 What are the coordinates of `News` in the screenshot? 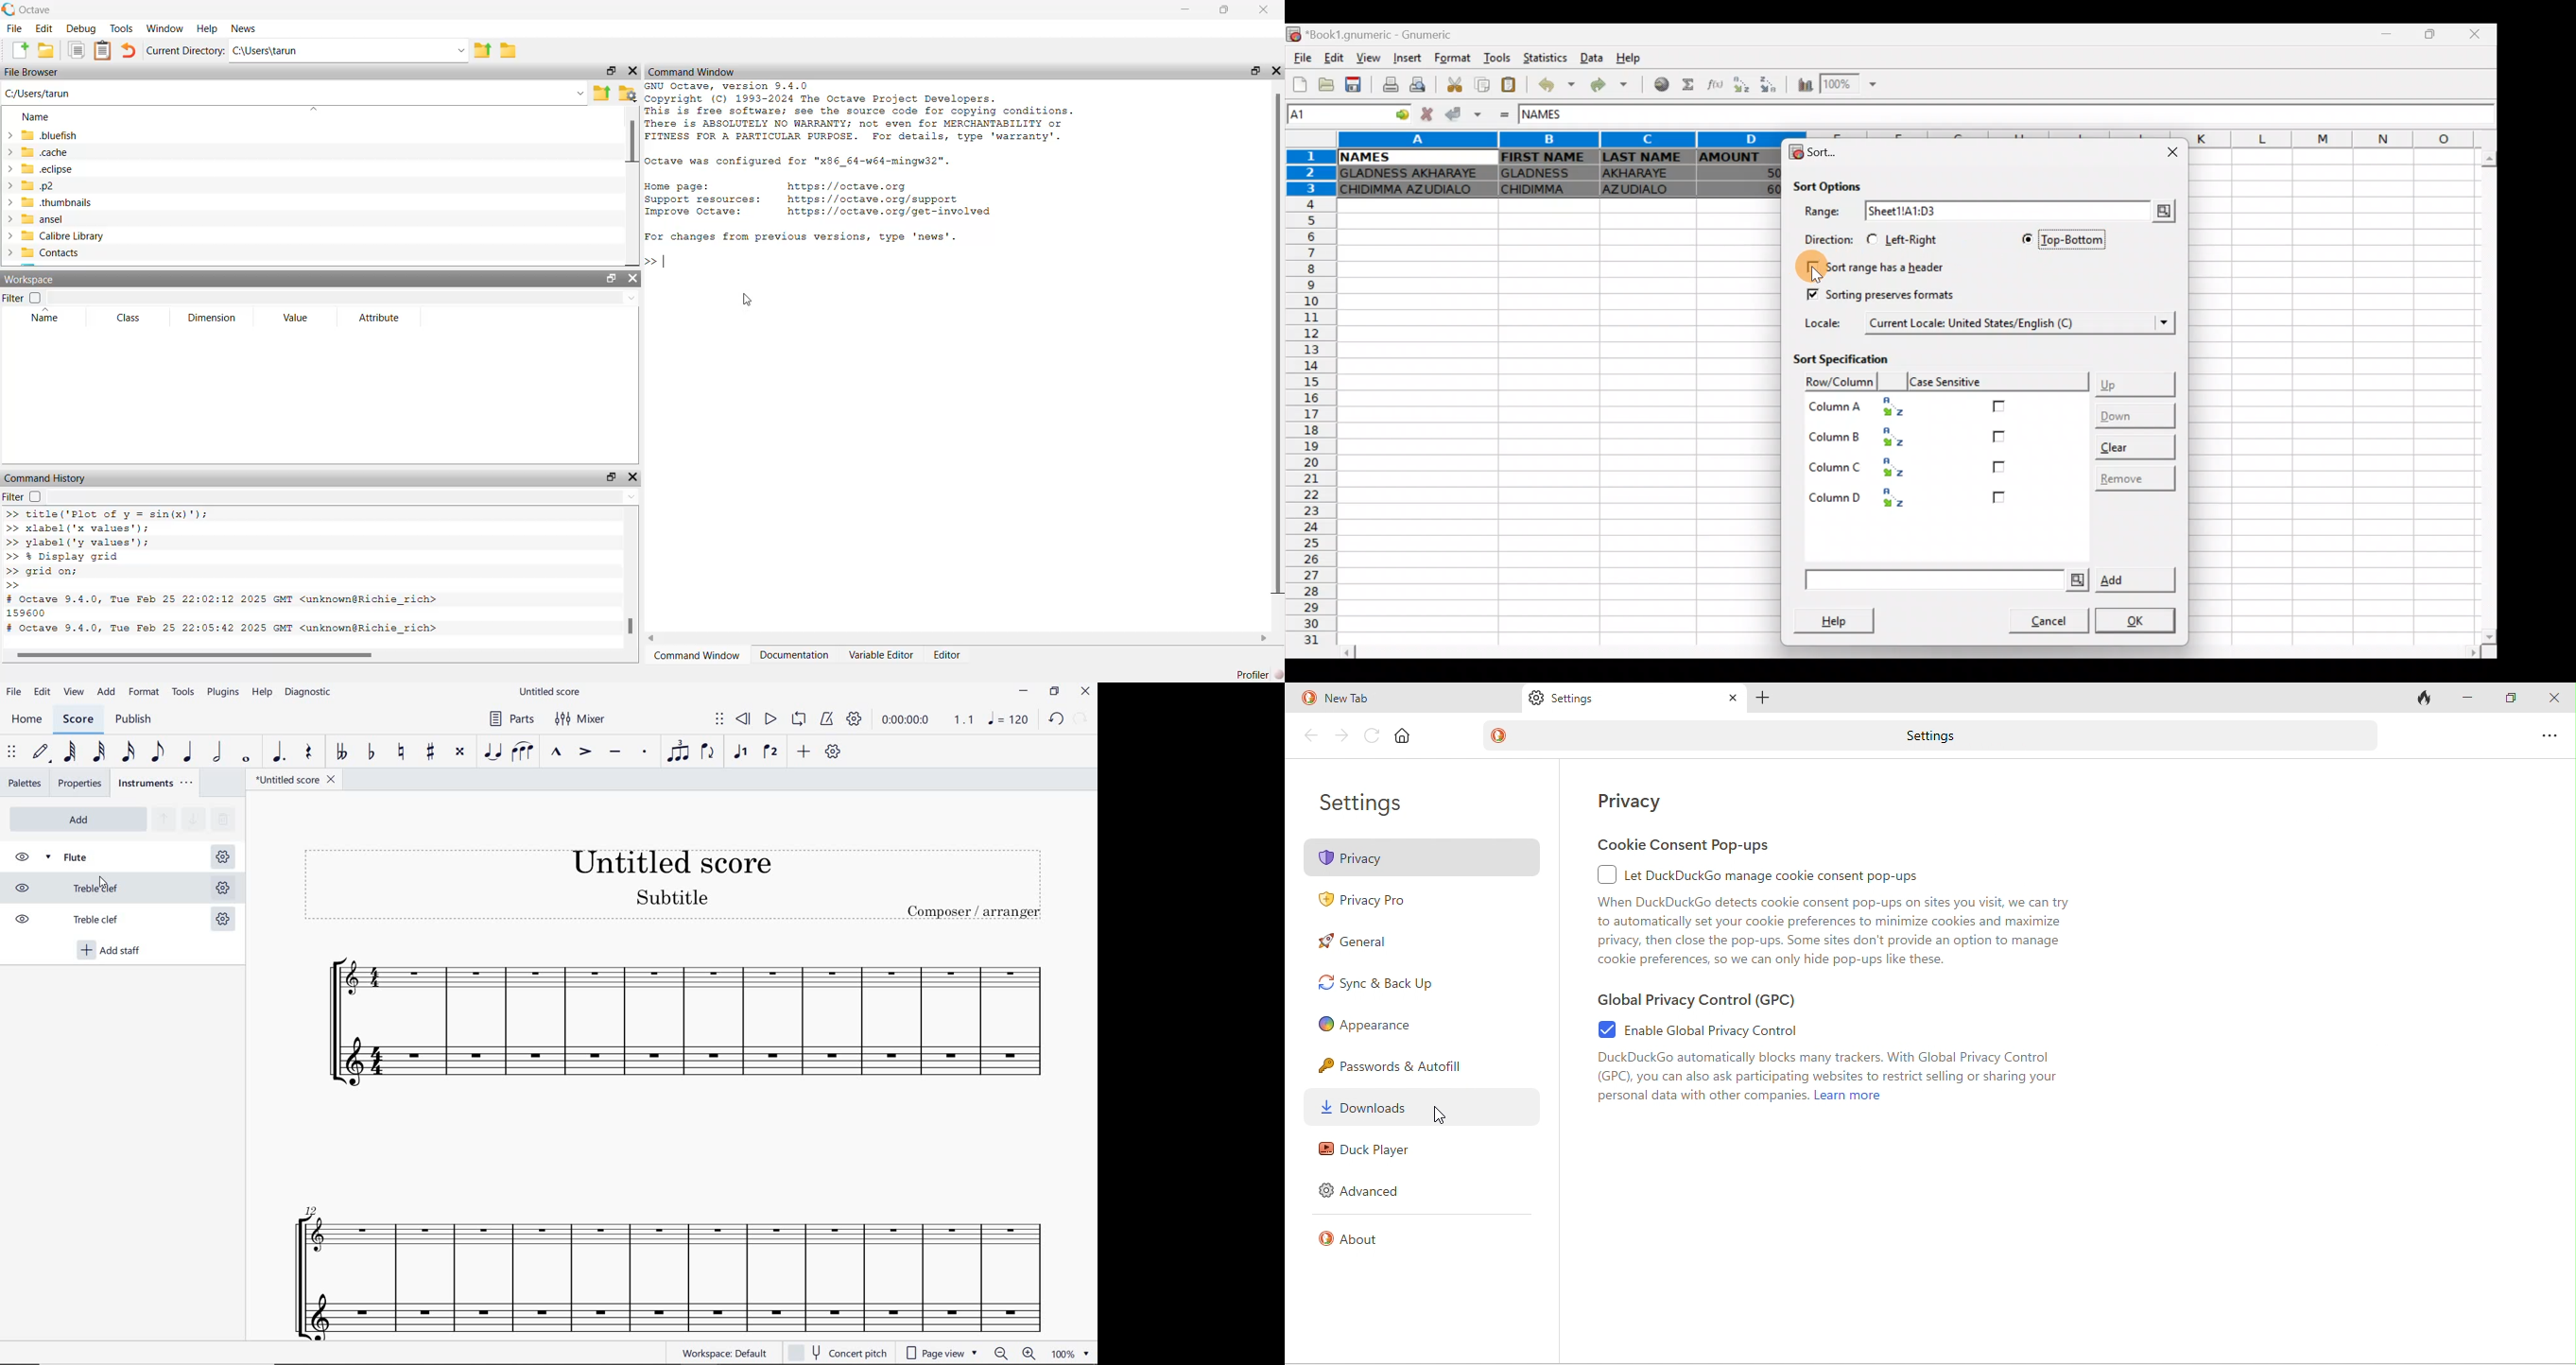 It's located at (243, 29).